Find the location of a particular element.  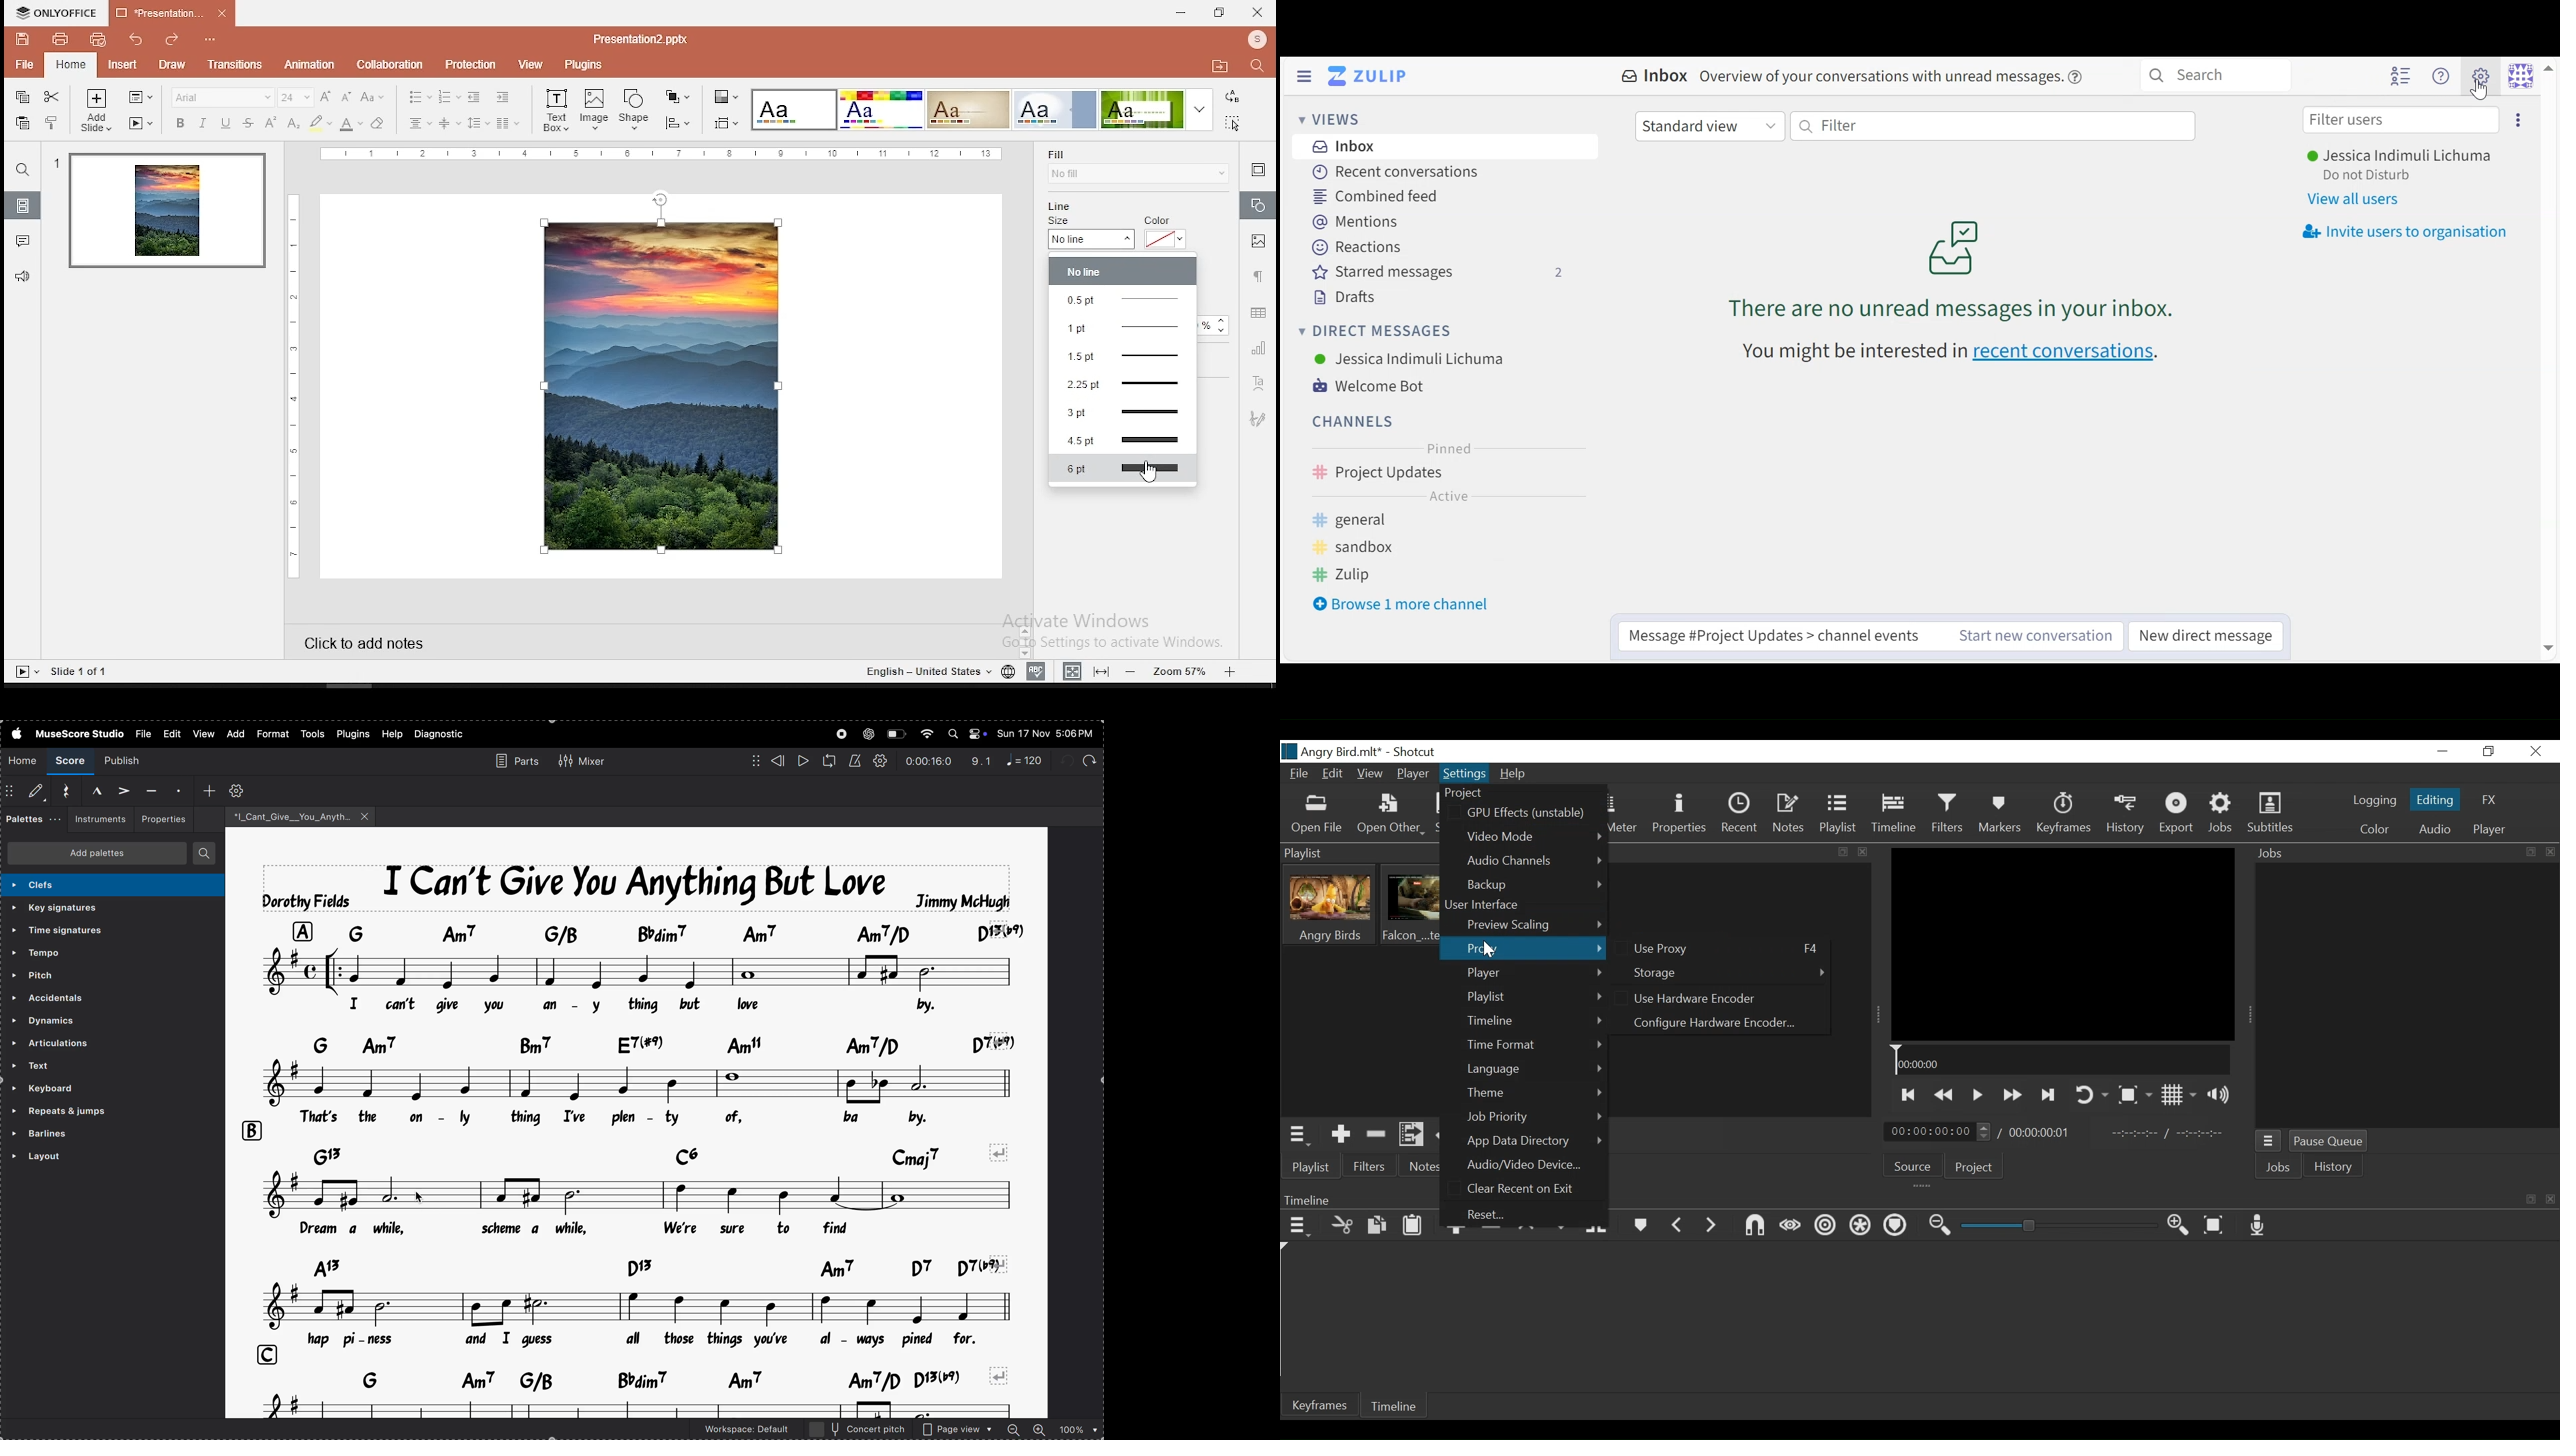

play is located at coordinates (802, 761).